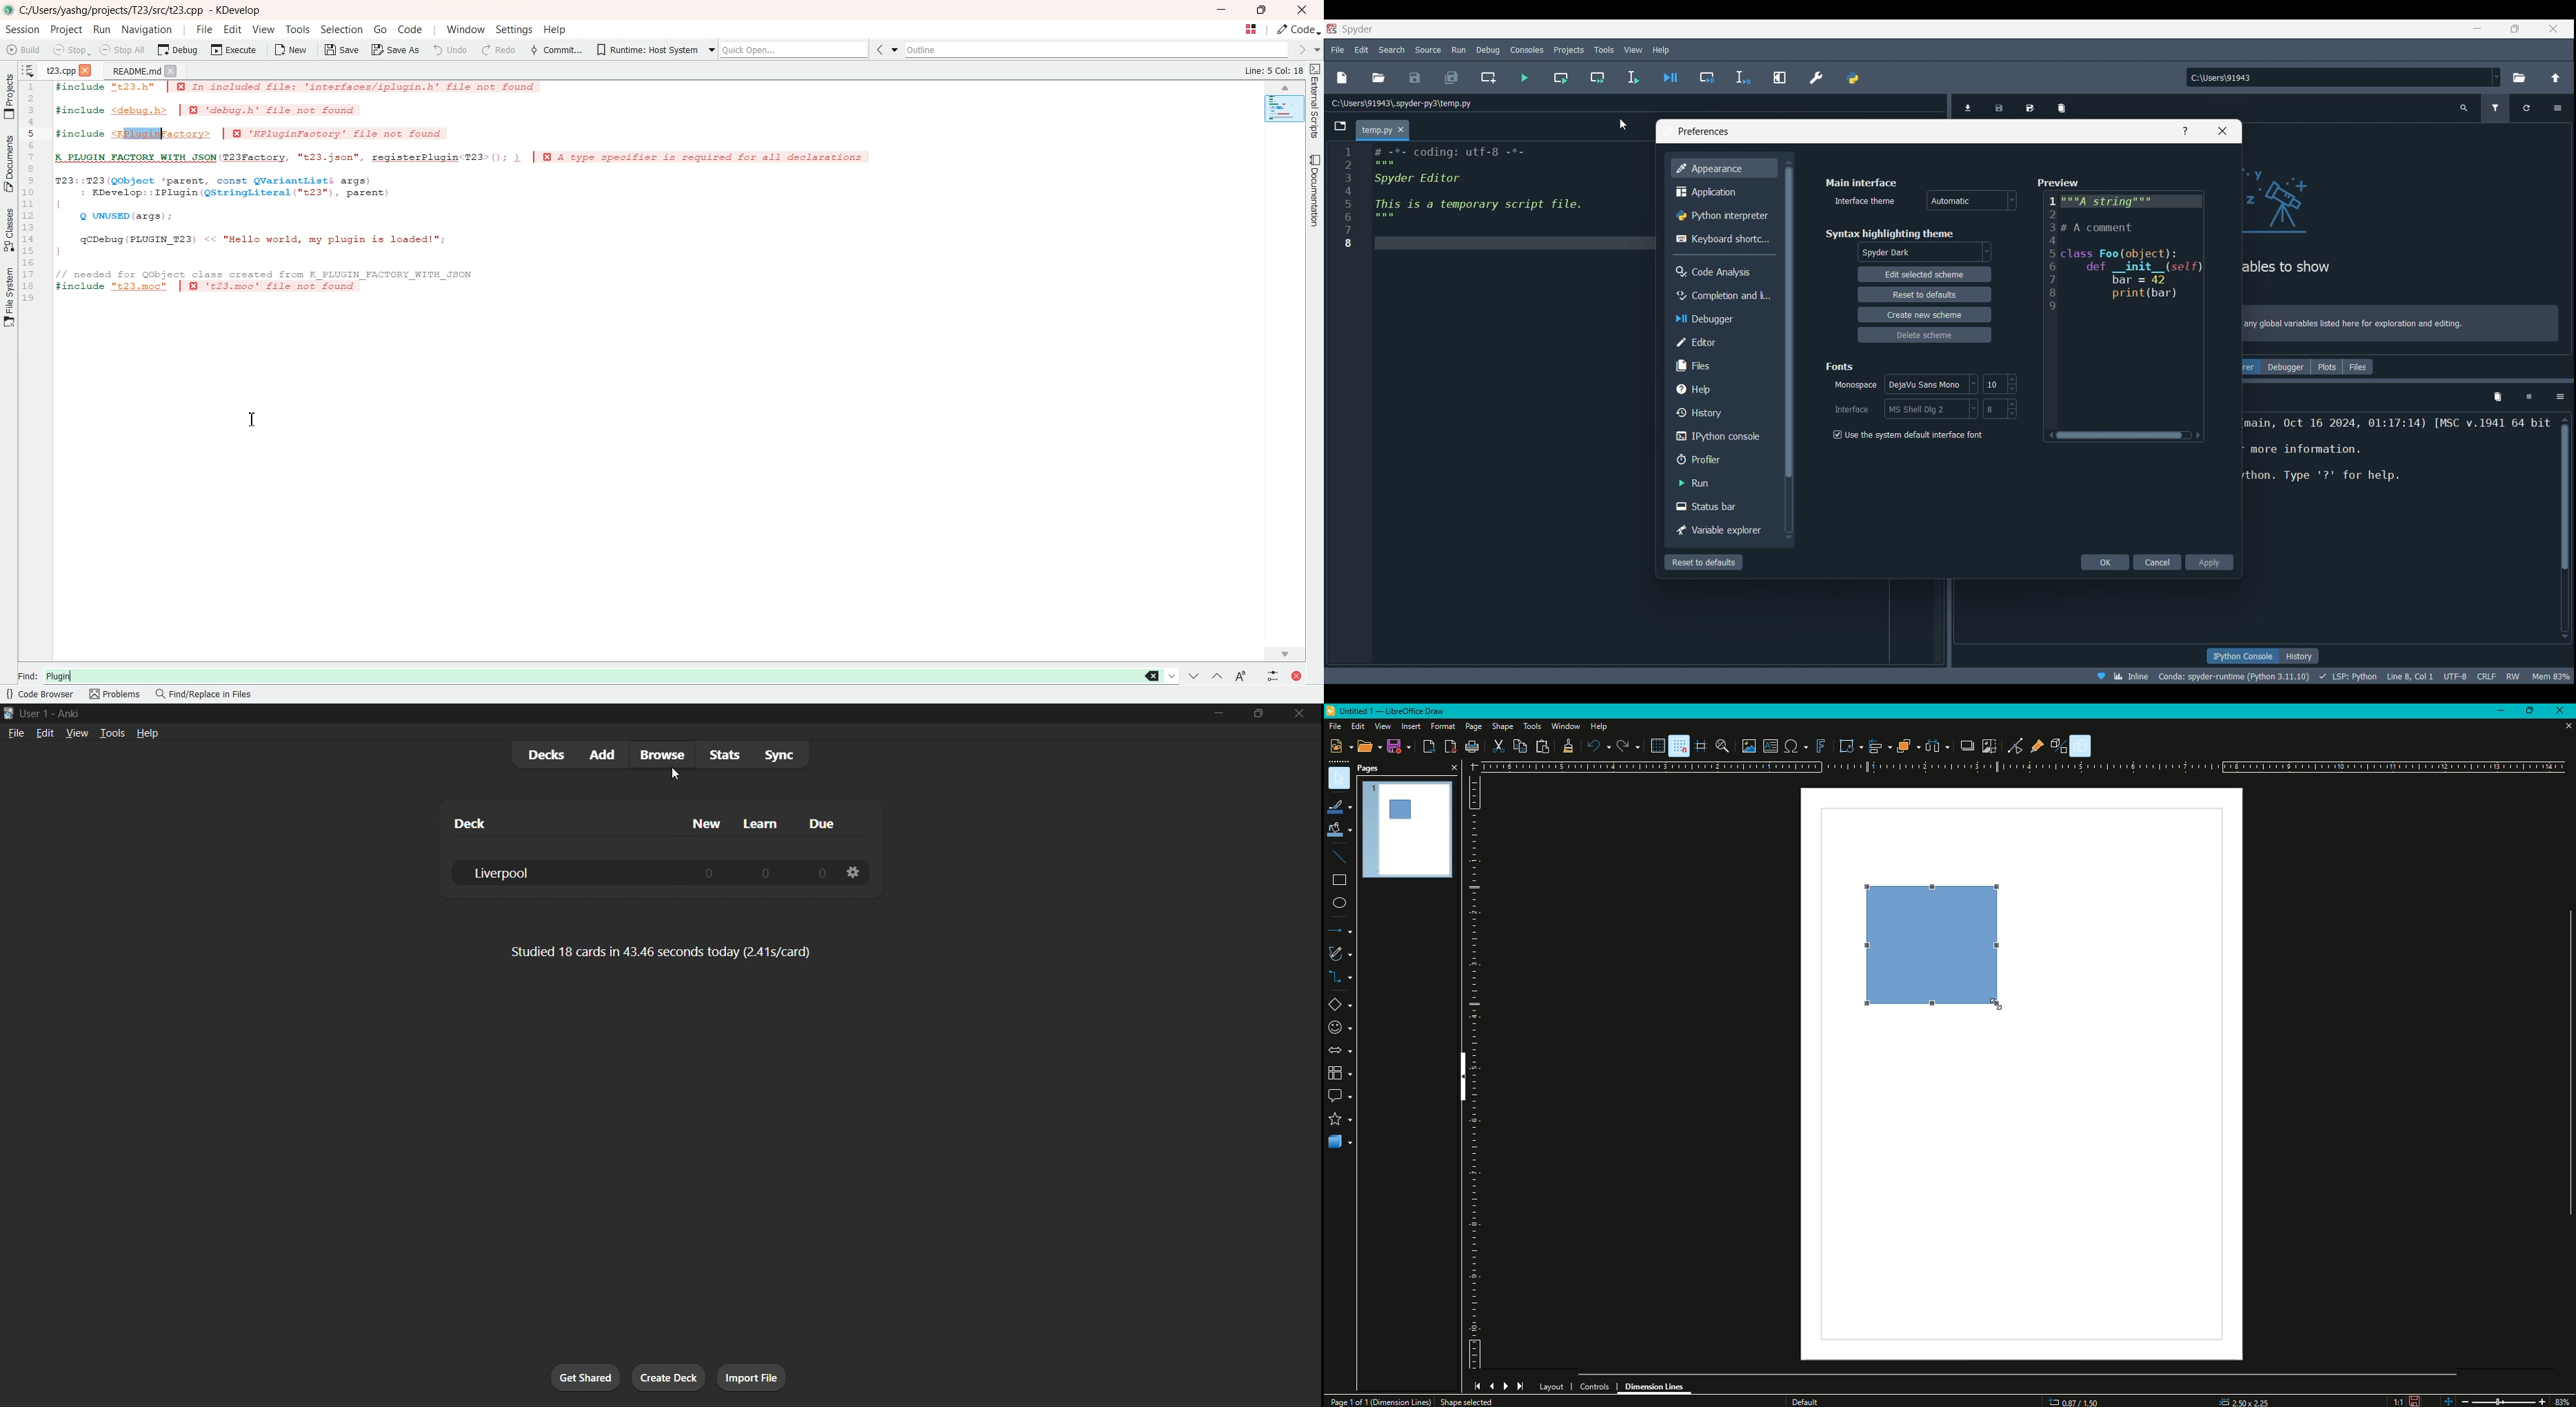 Image resolution: width=2576 pixels, height=1428 pixels. Describe the element at coordinates (1340, 1143) in the screenshot. I see `3D Objects` at that location.